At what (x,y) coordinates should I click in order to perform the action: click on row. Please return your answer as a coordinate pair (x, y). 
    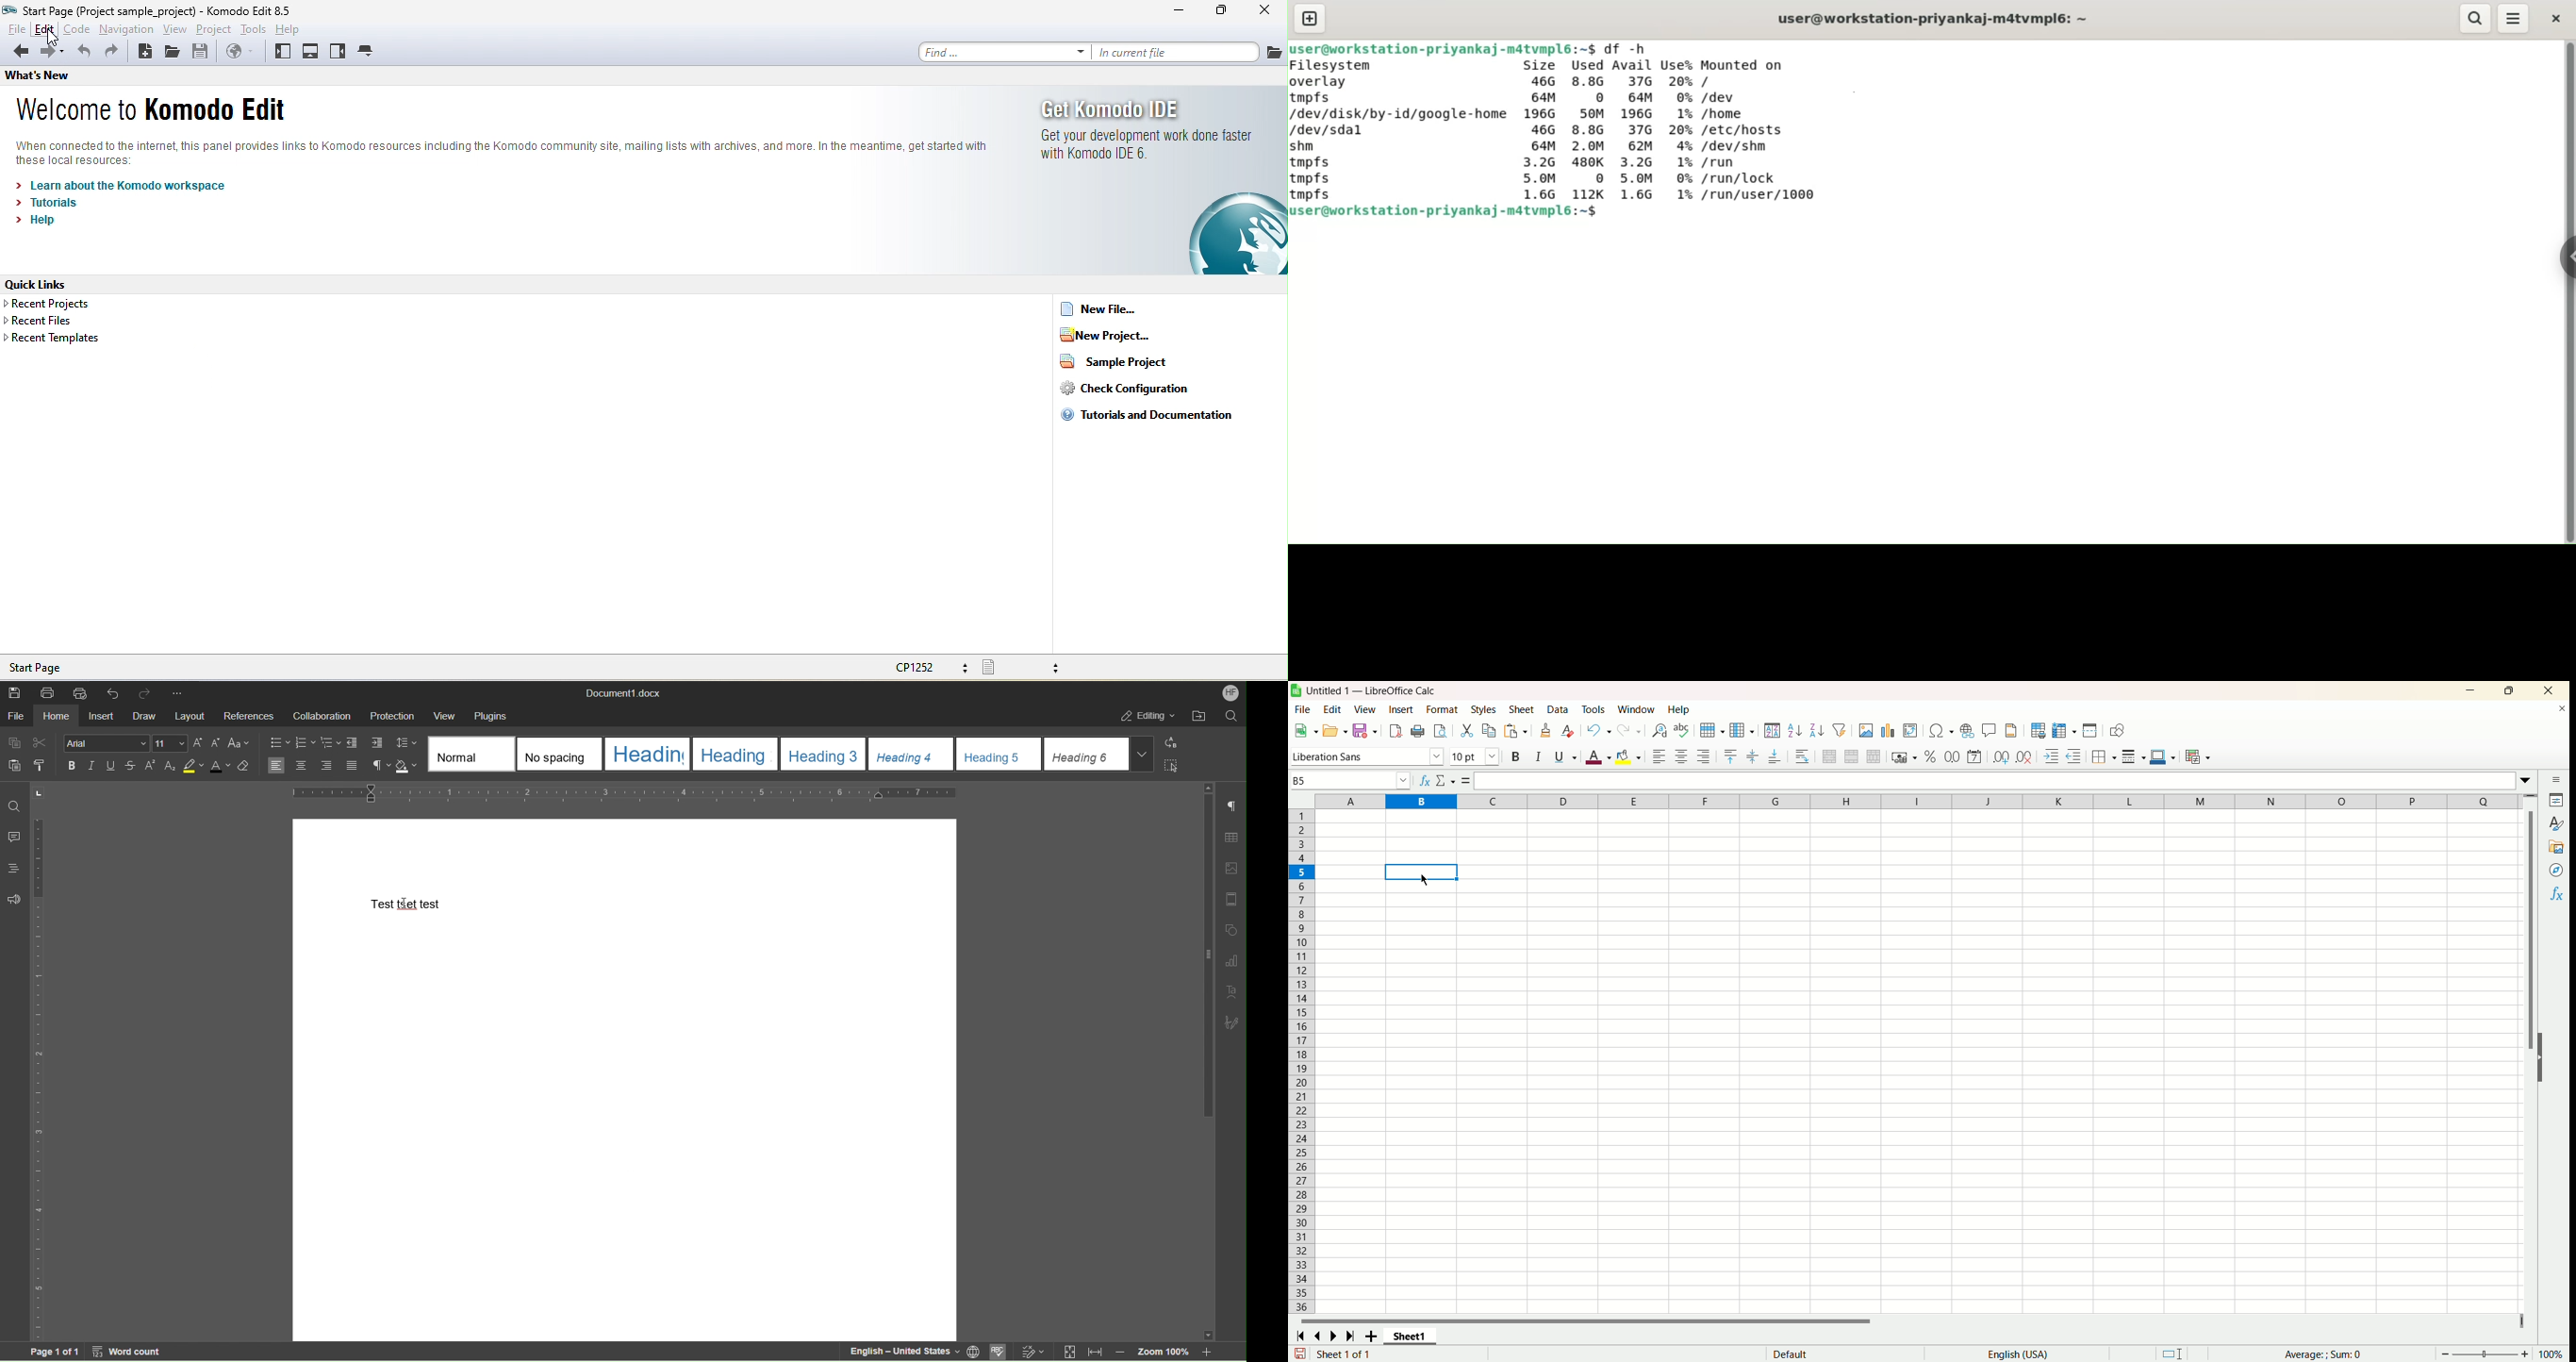
    Looking at the image, I should click on (1713, 728).